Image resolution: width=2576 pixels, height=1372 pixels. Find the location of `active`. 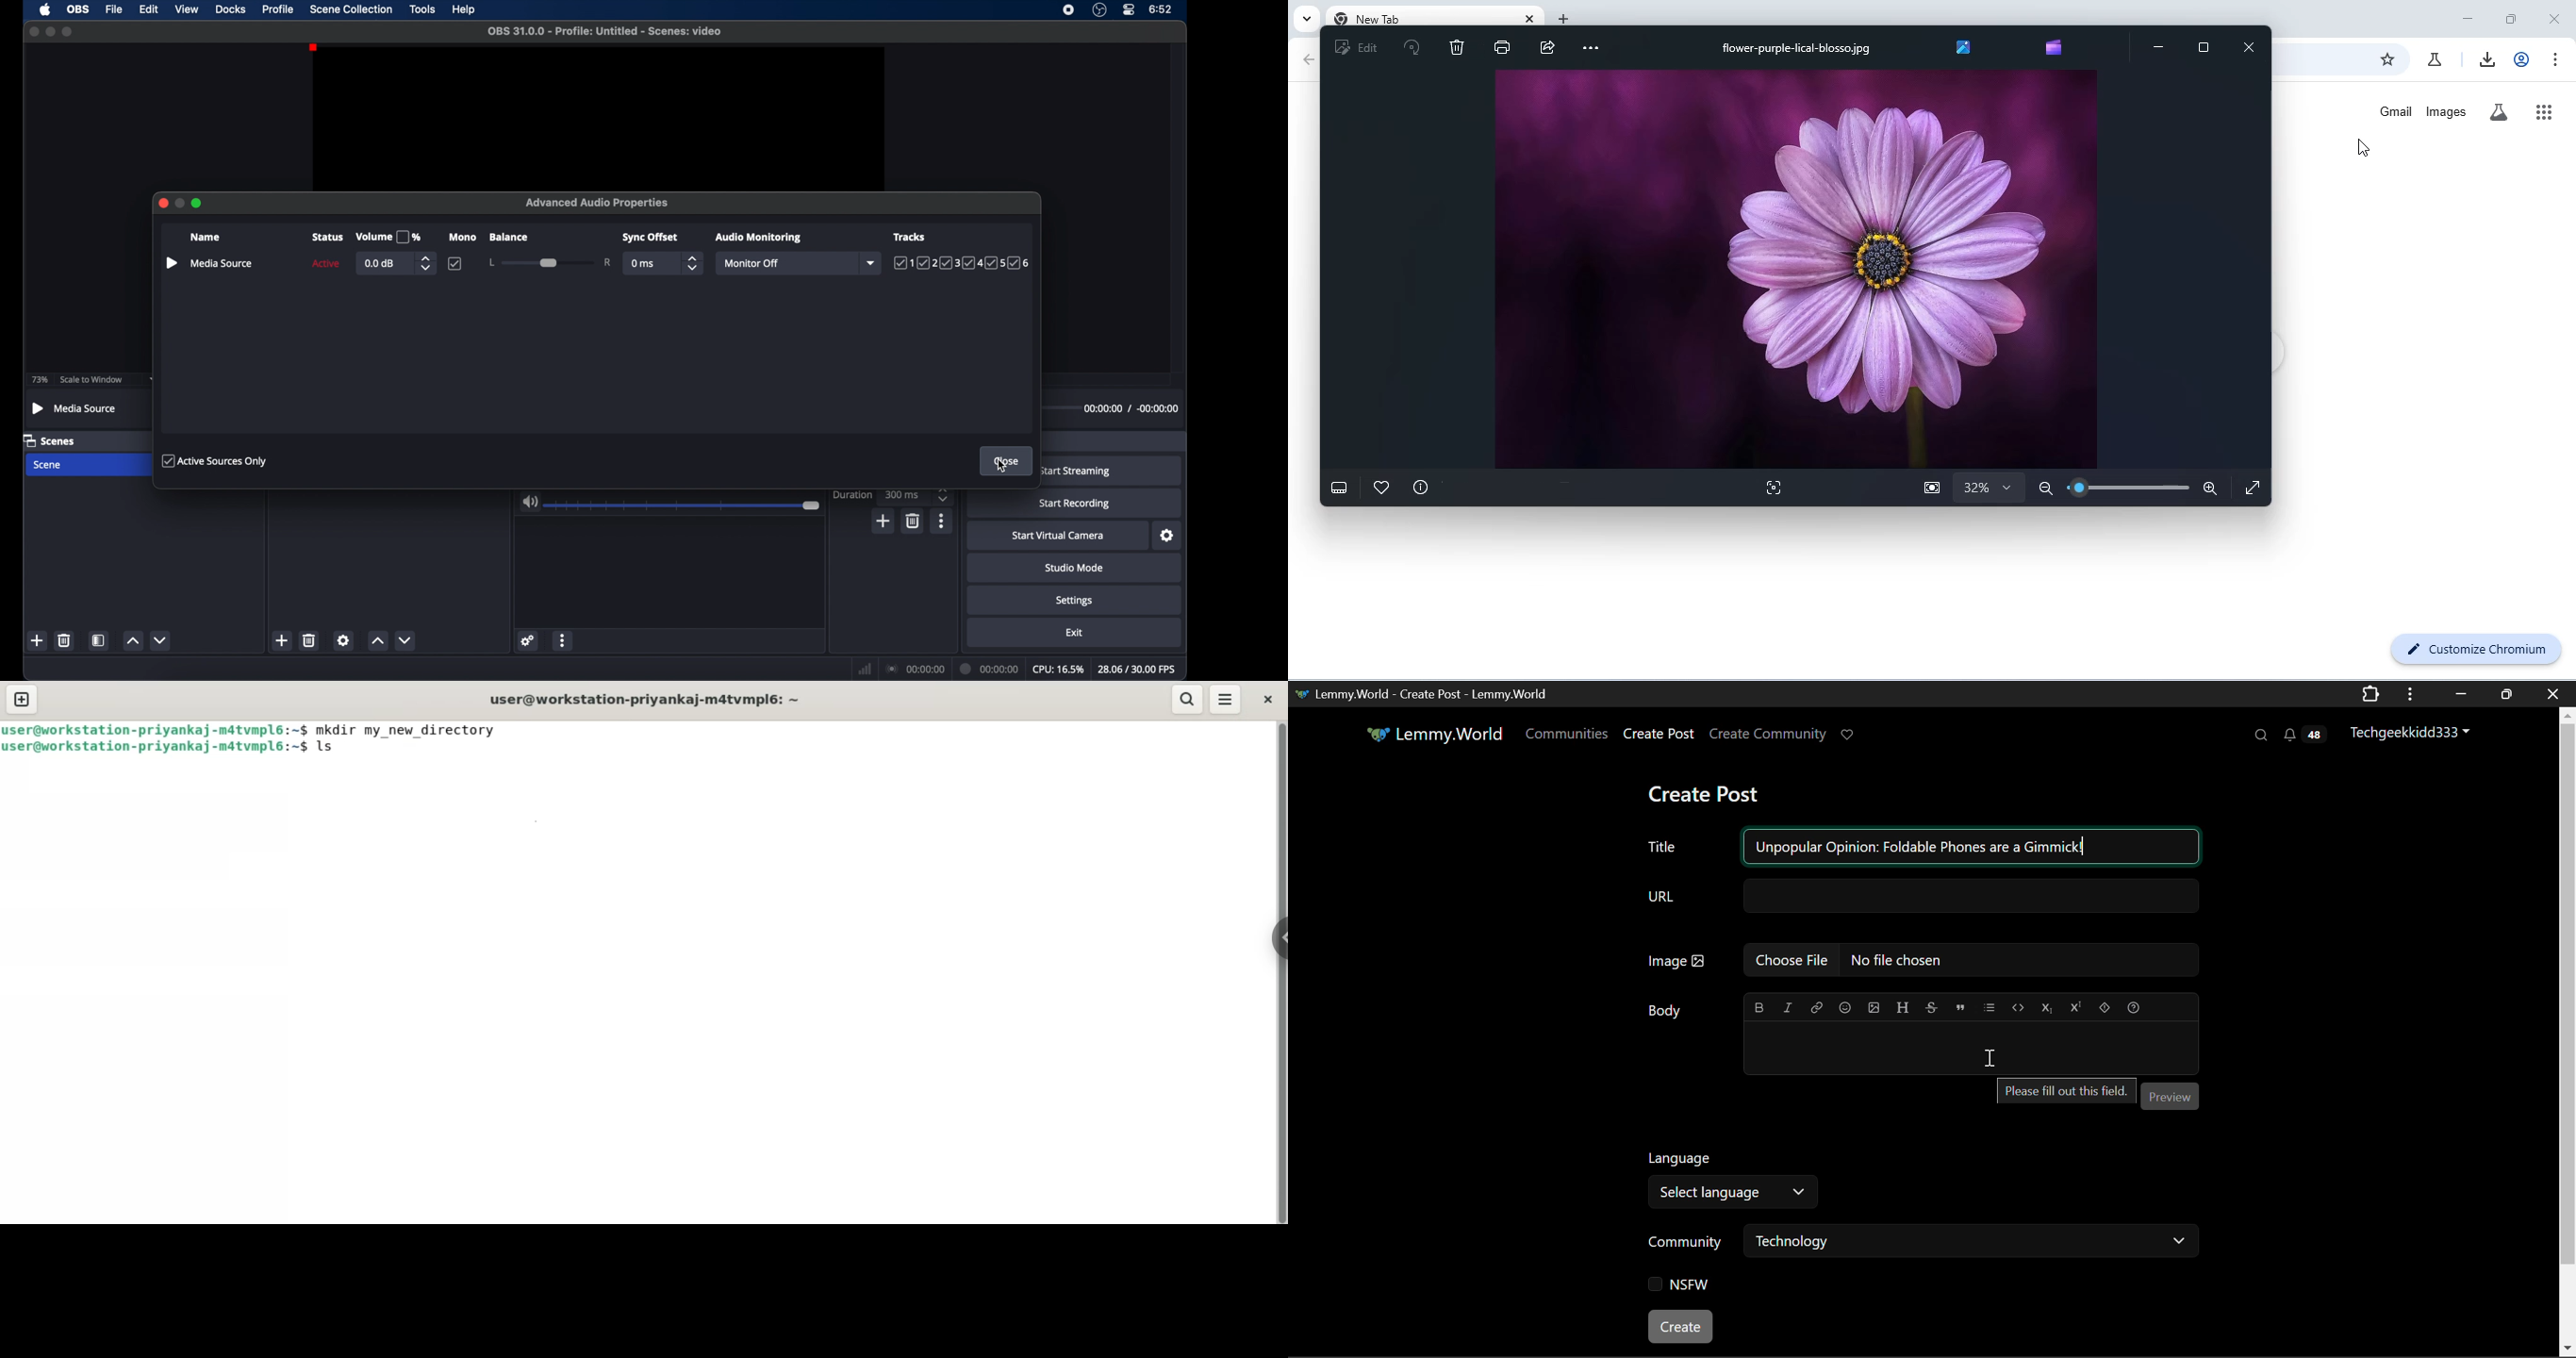

active is located at coordinates (326, 264).